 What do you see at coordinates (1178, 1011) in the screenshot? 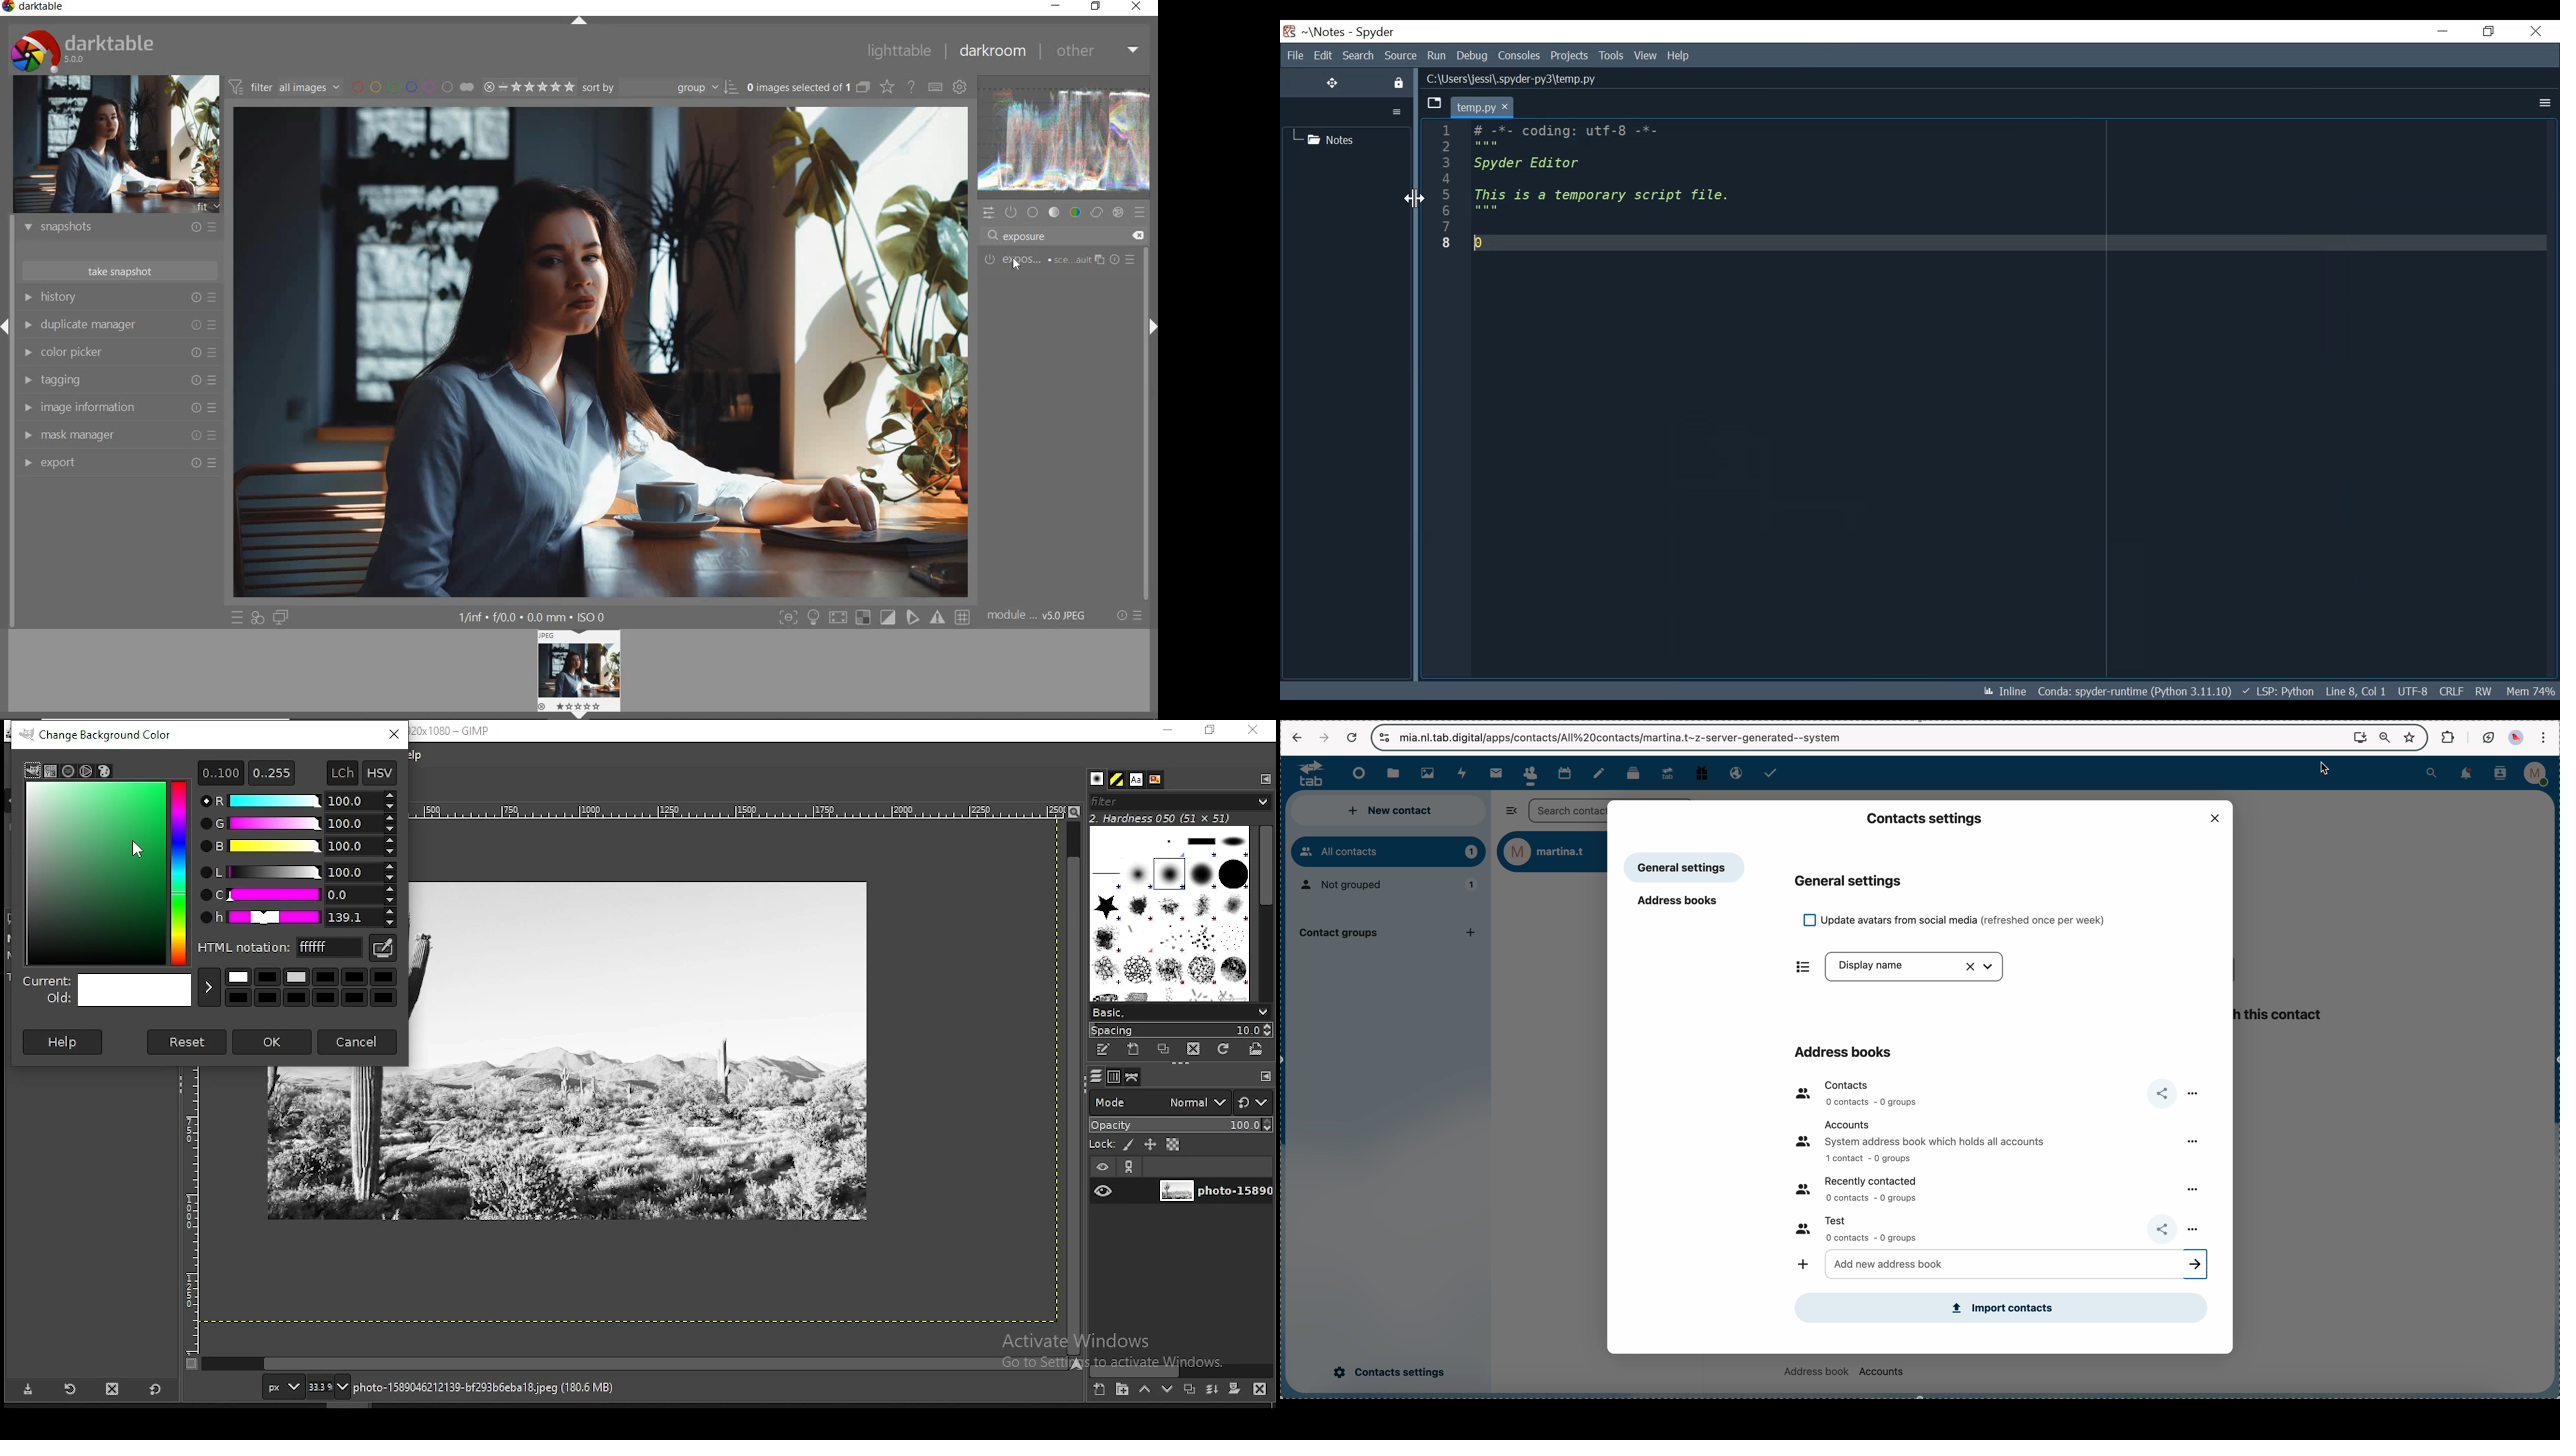
I see `select brush preset` at bounding box center [1178, 1011].